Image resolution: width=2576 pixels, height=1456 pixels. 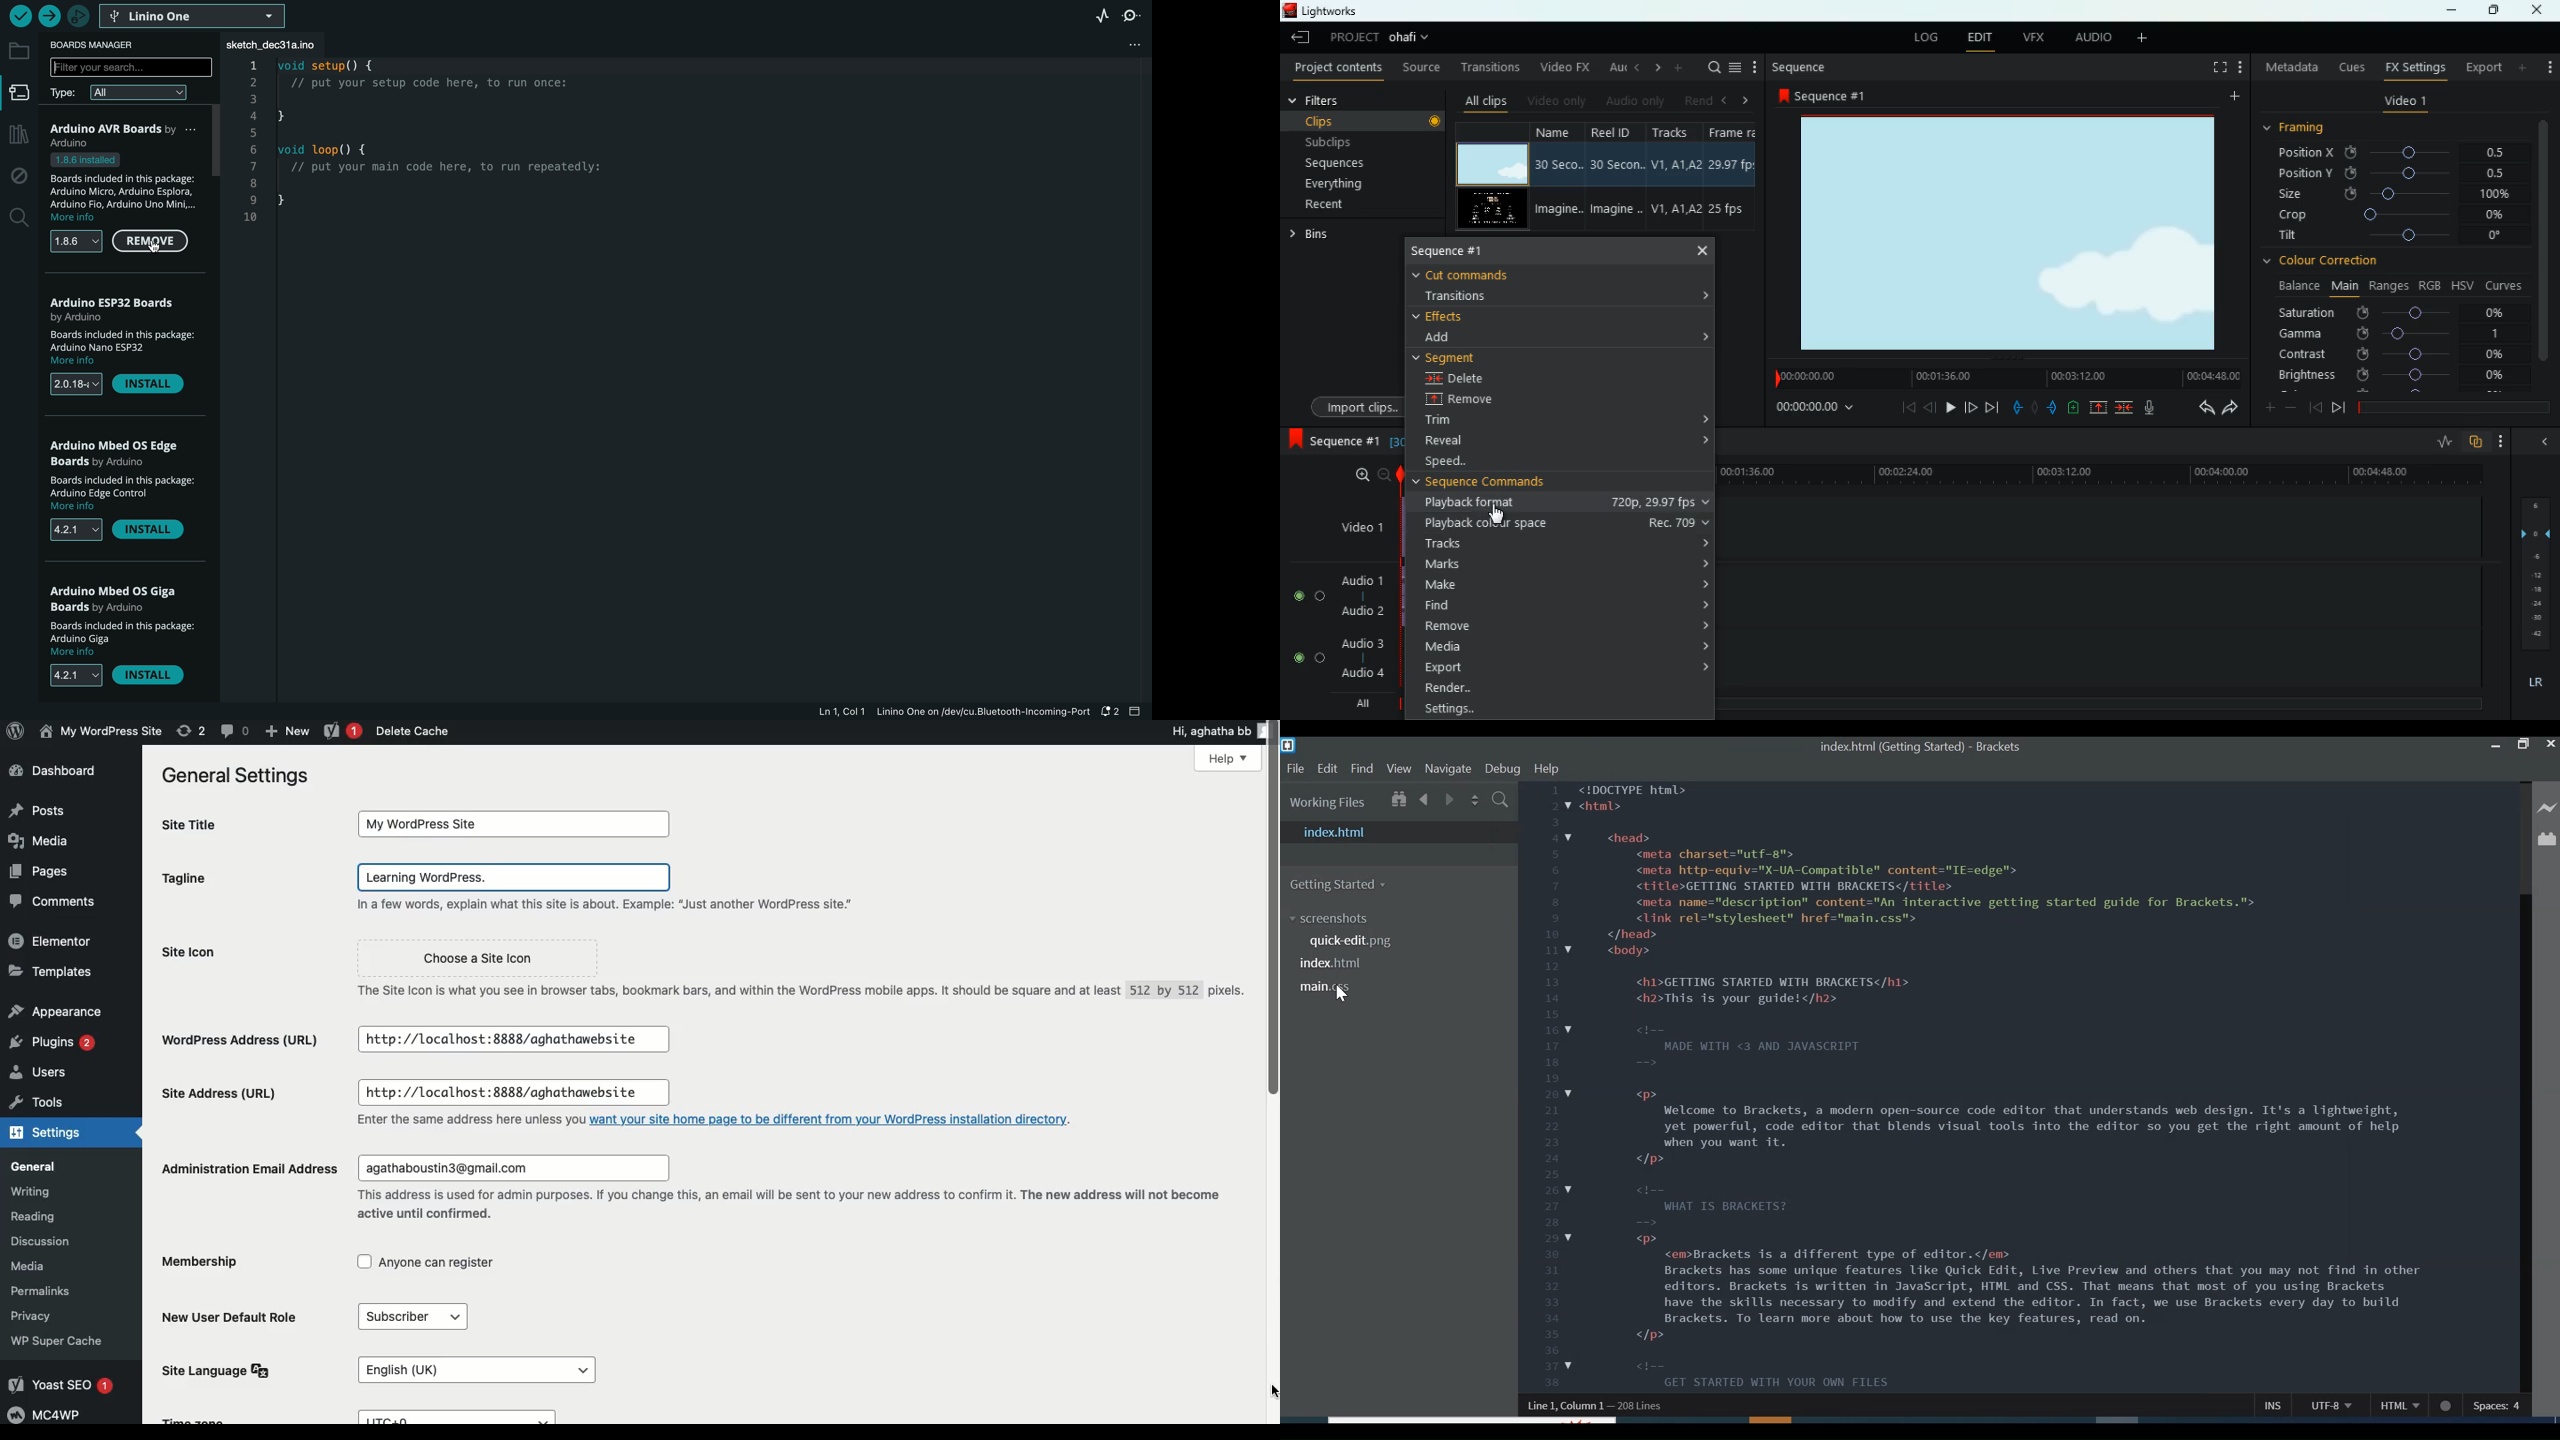 I want to click on lightworks, so click(x=1324, y=12).